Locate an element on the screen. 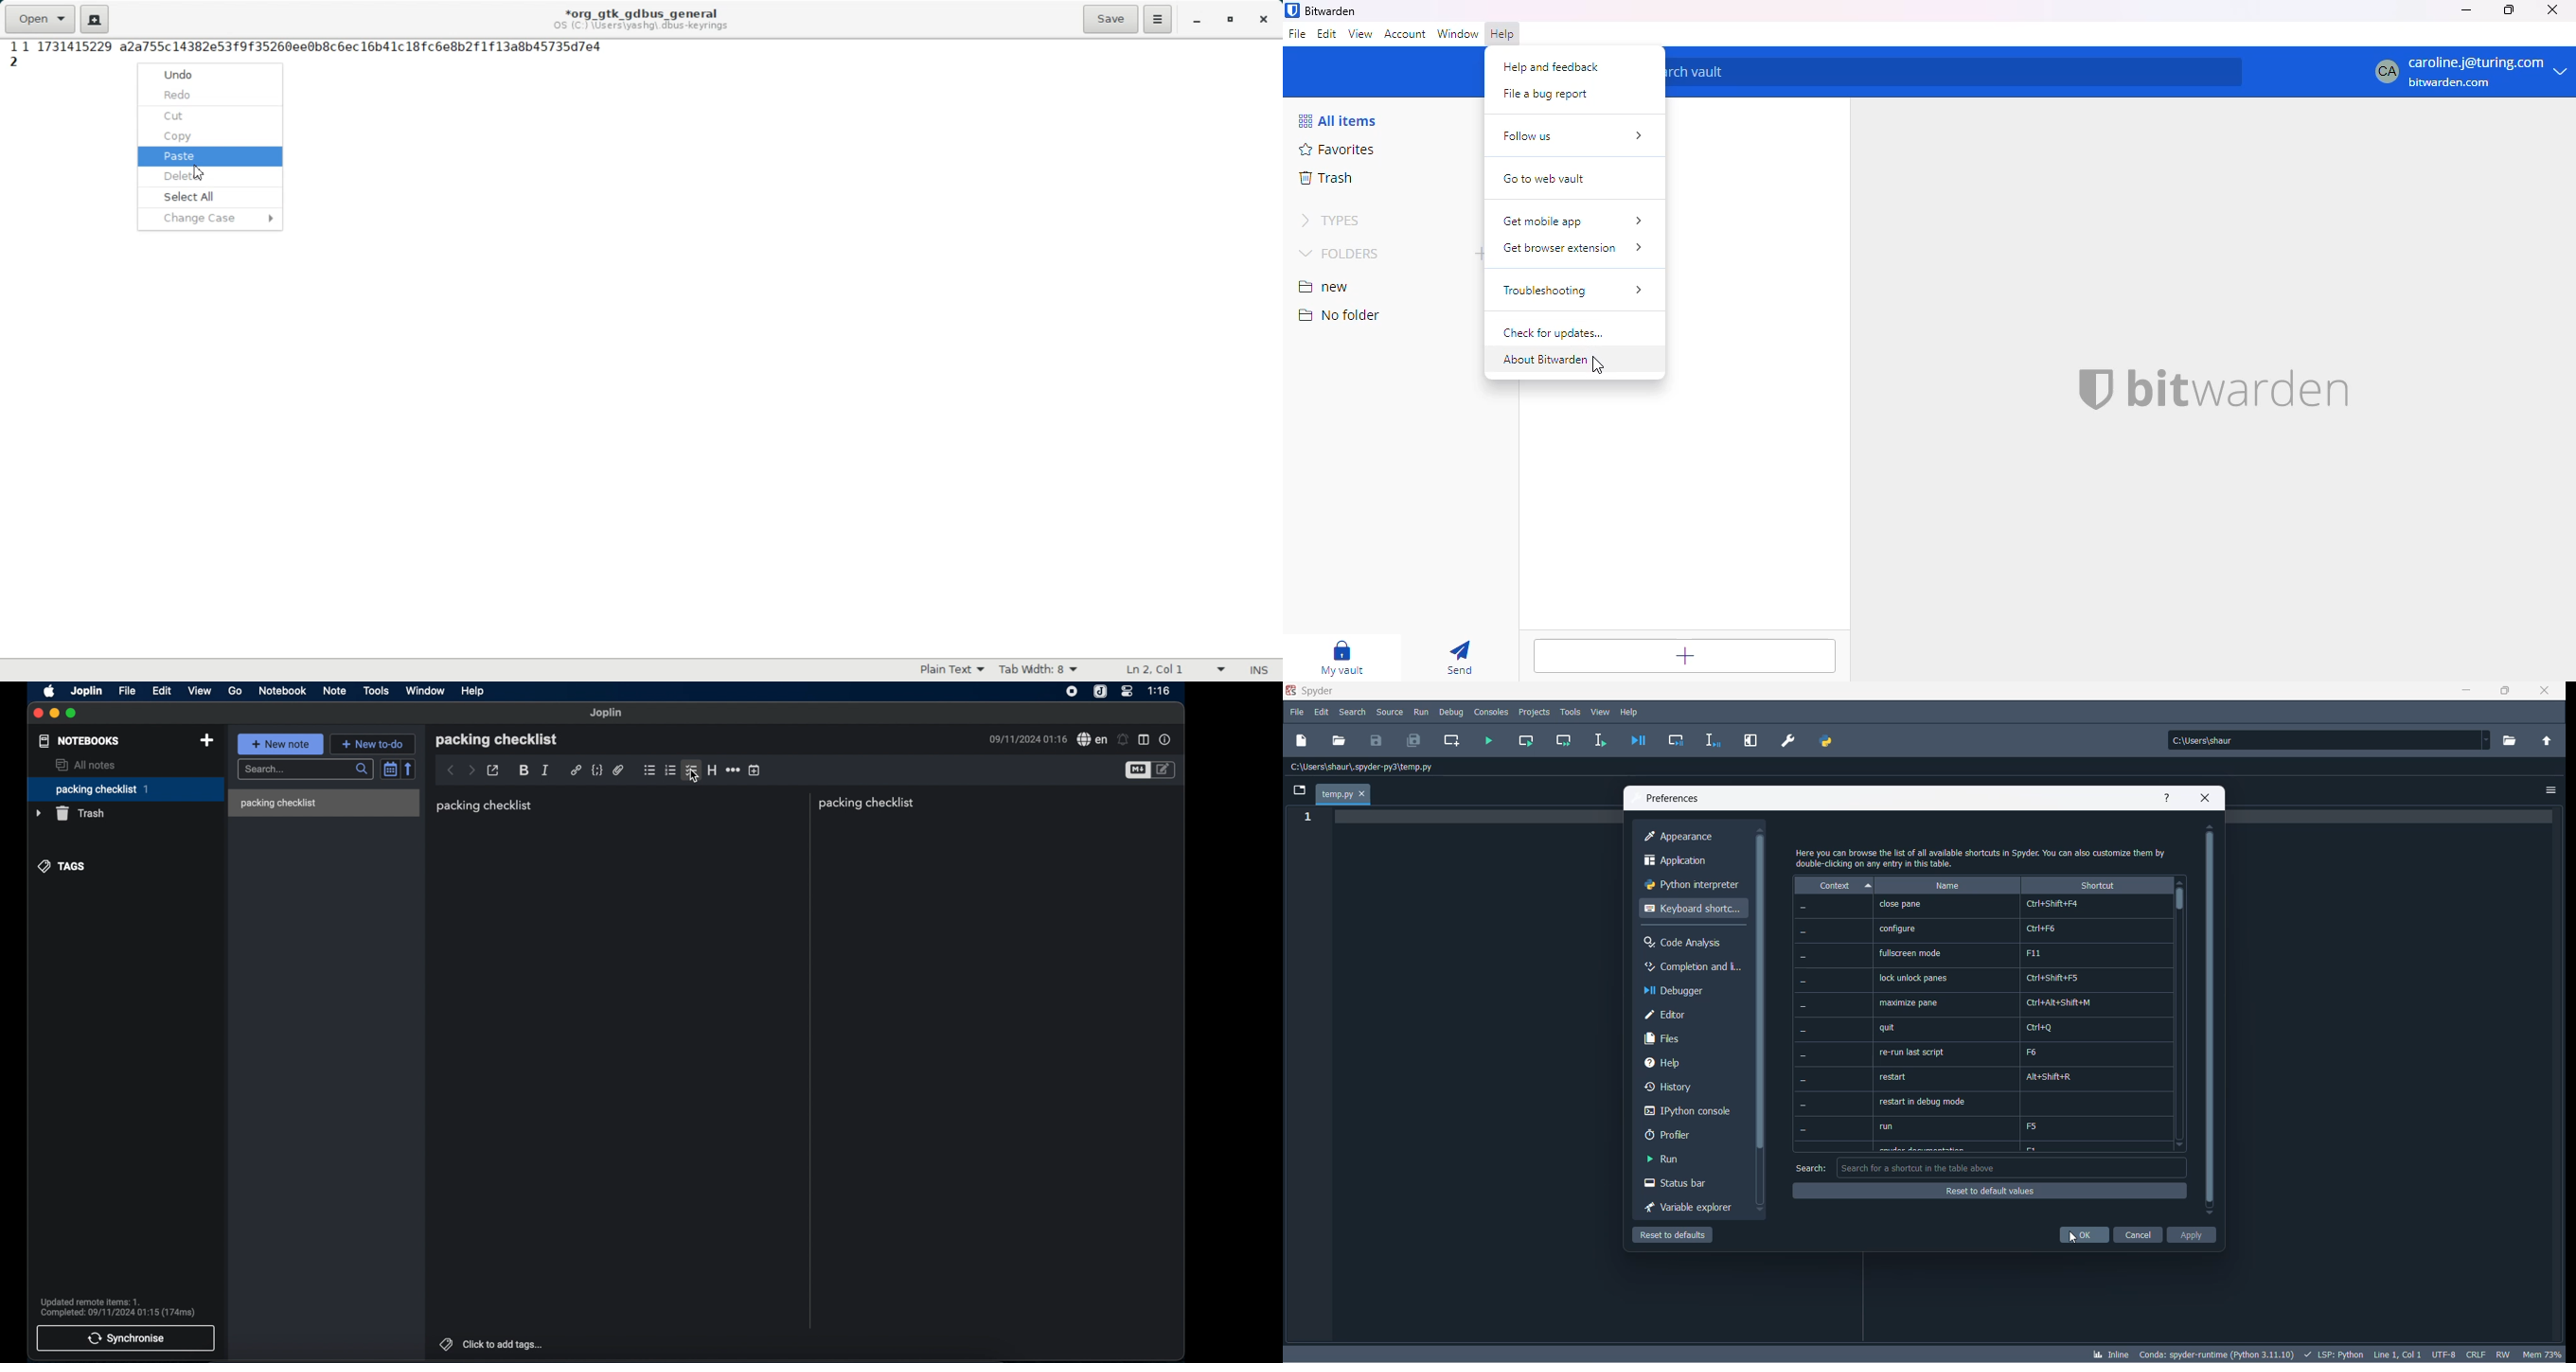  screen recorder icon is located at coordinates (1072, 692).